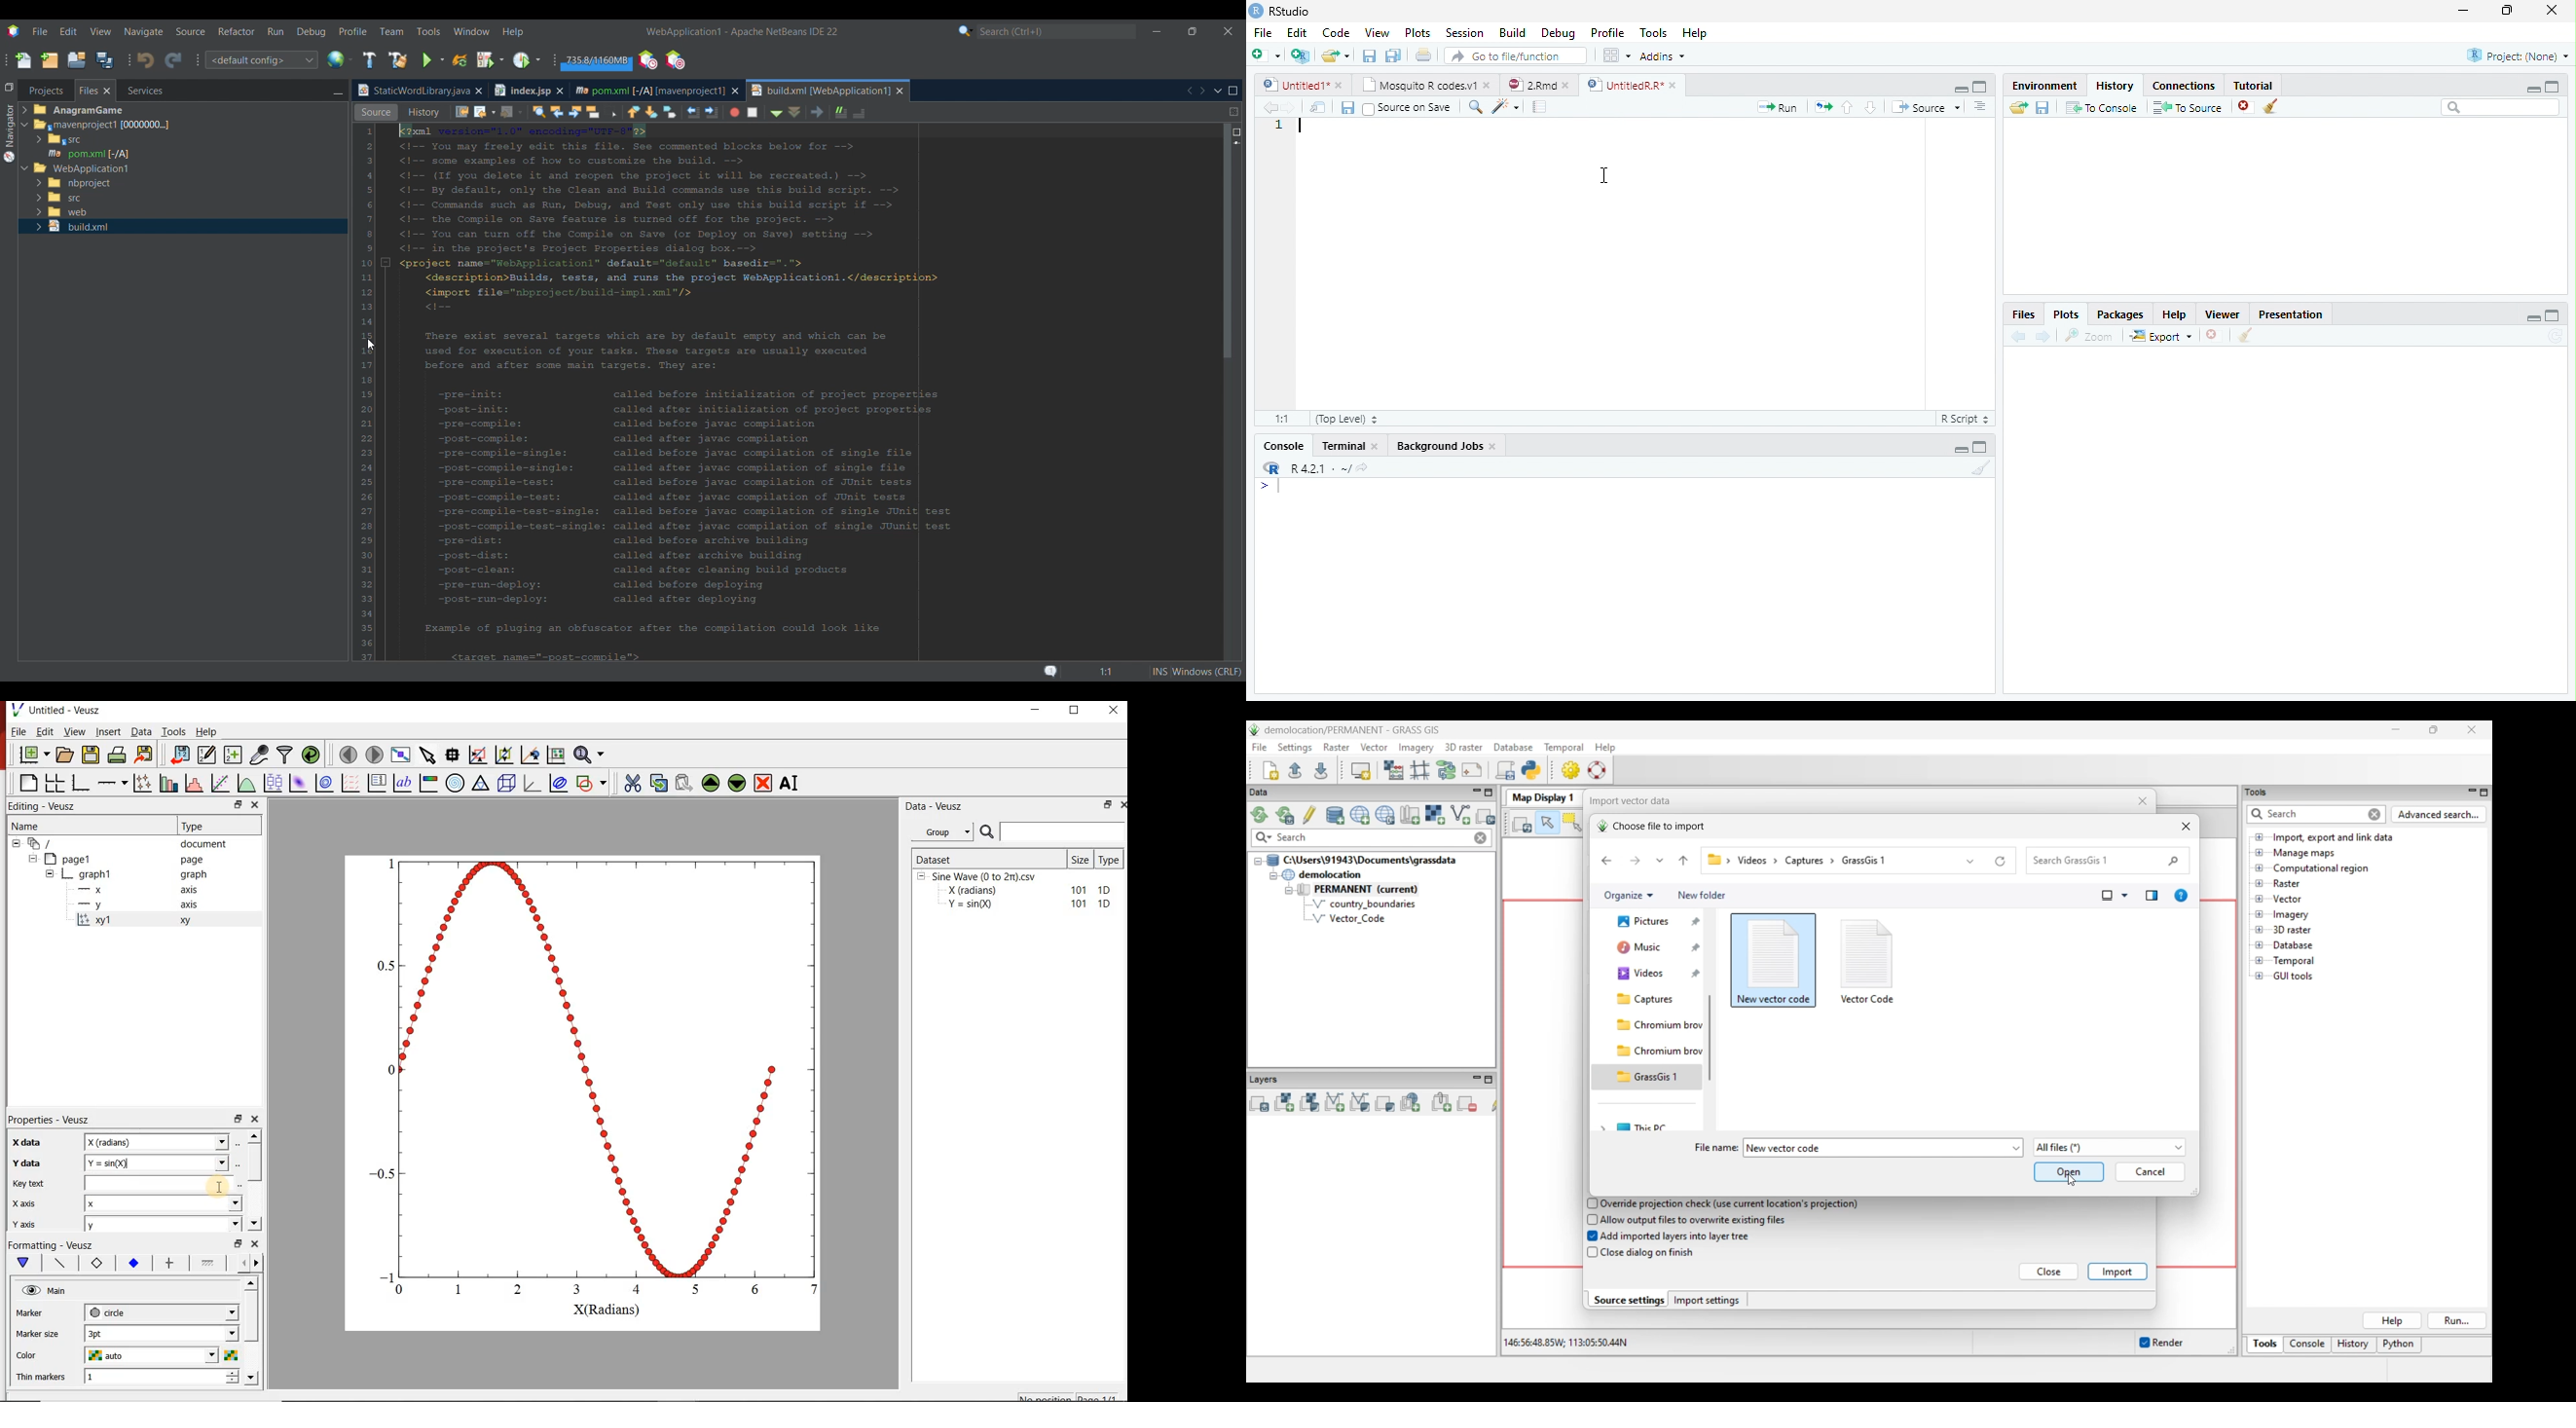  Describe the element at coordinates (1870, 107) in the screenshot. I see `down` at that location.